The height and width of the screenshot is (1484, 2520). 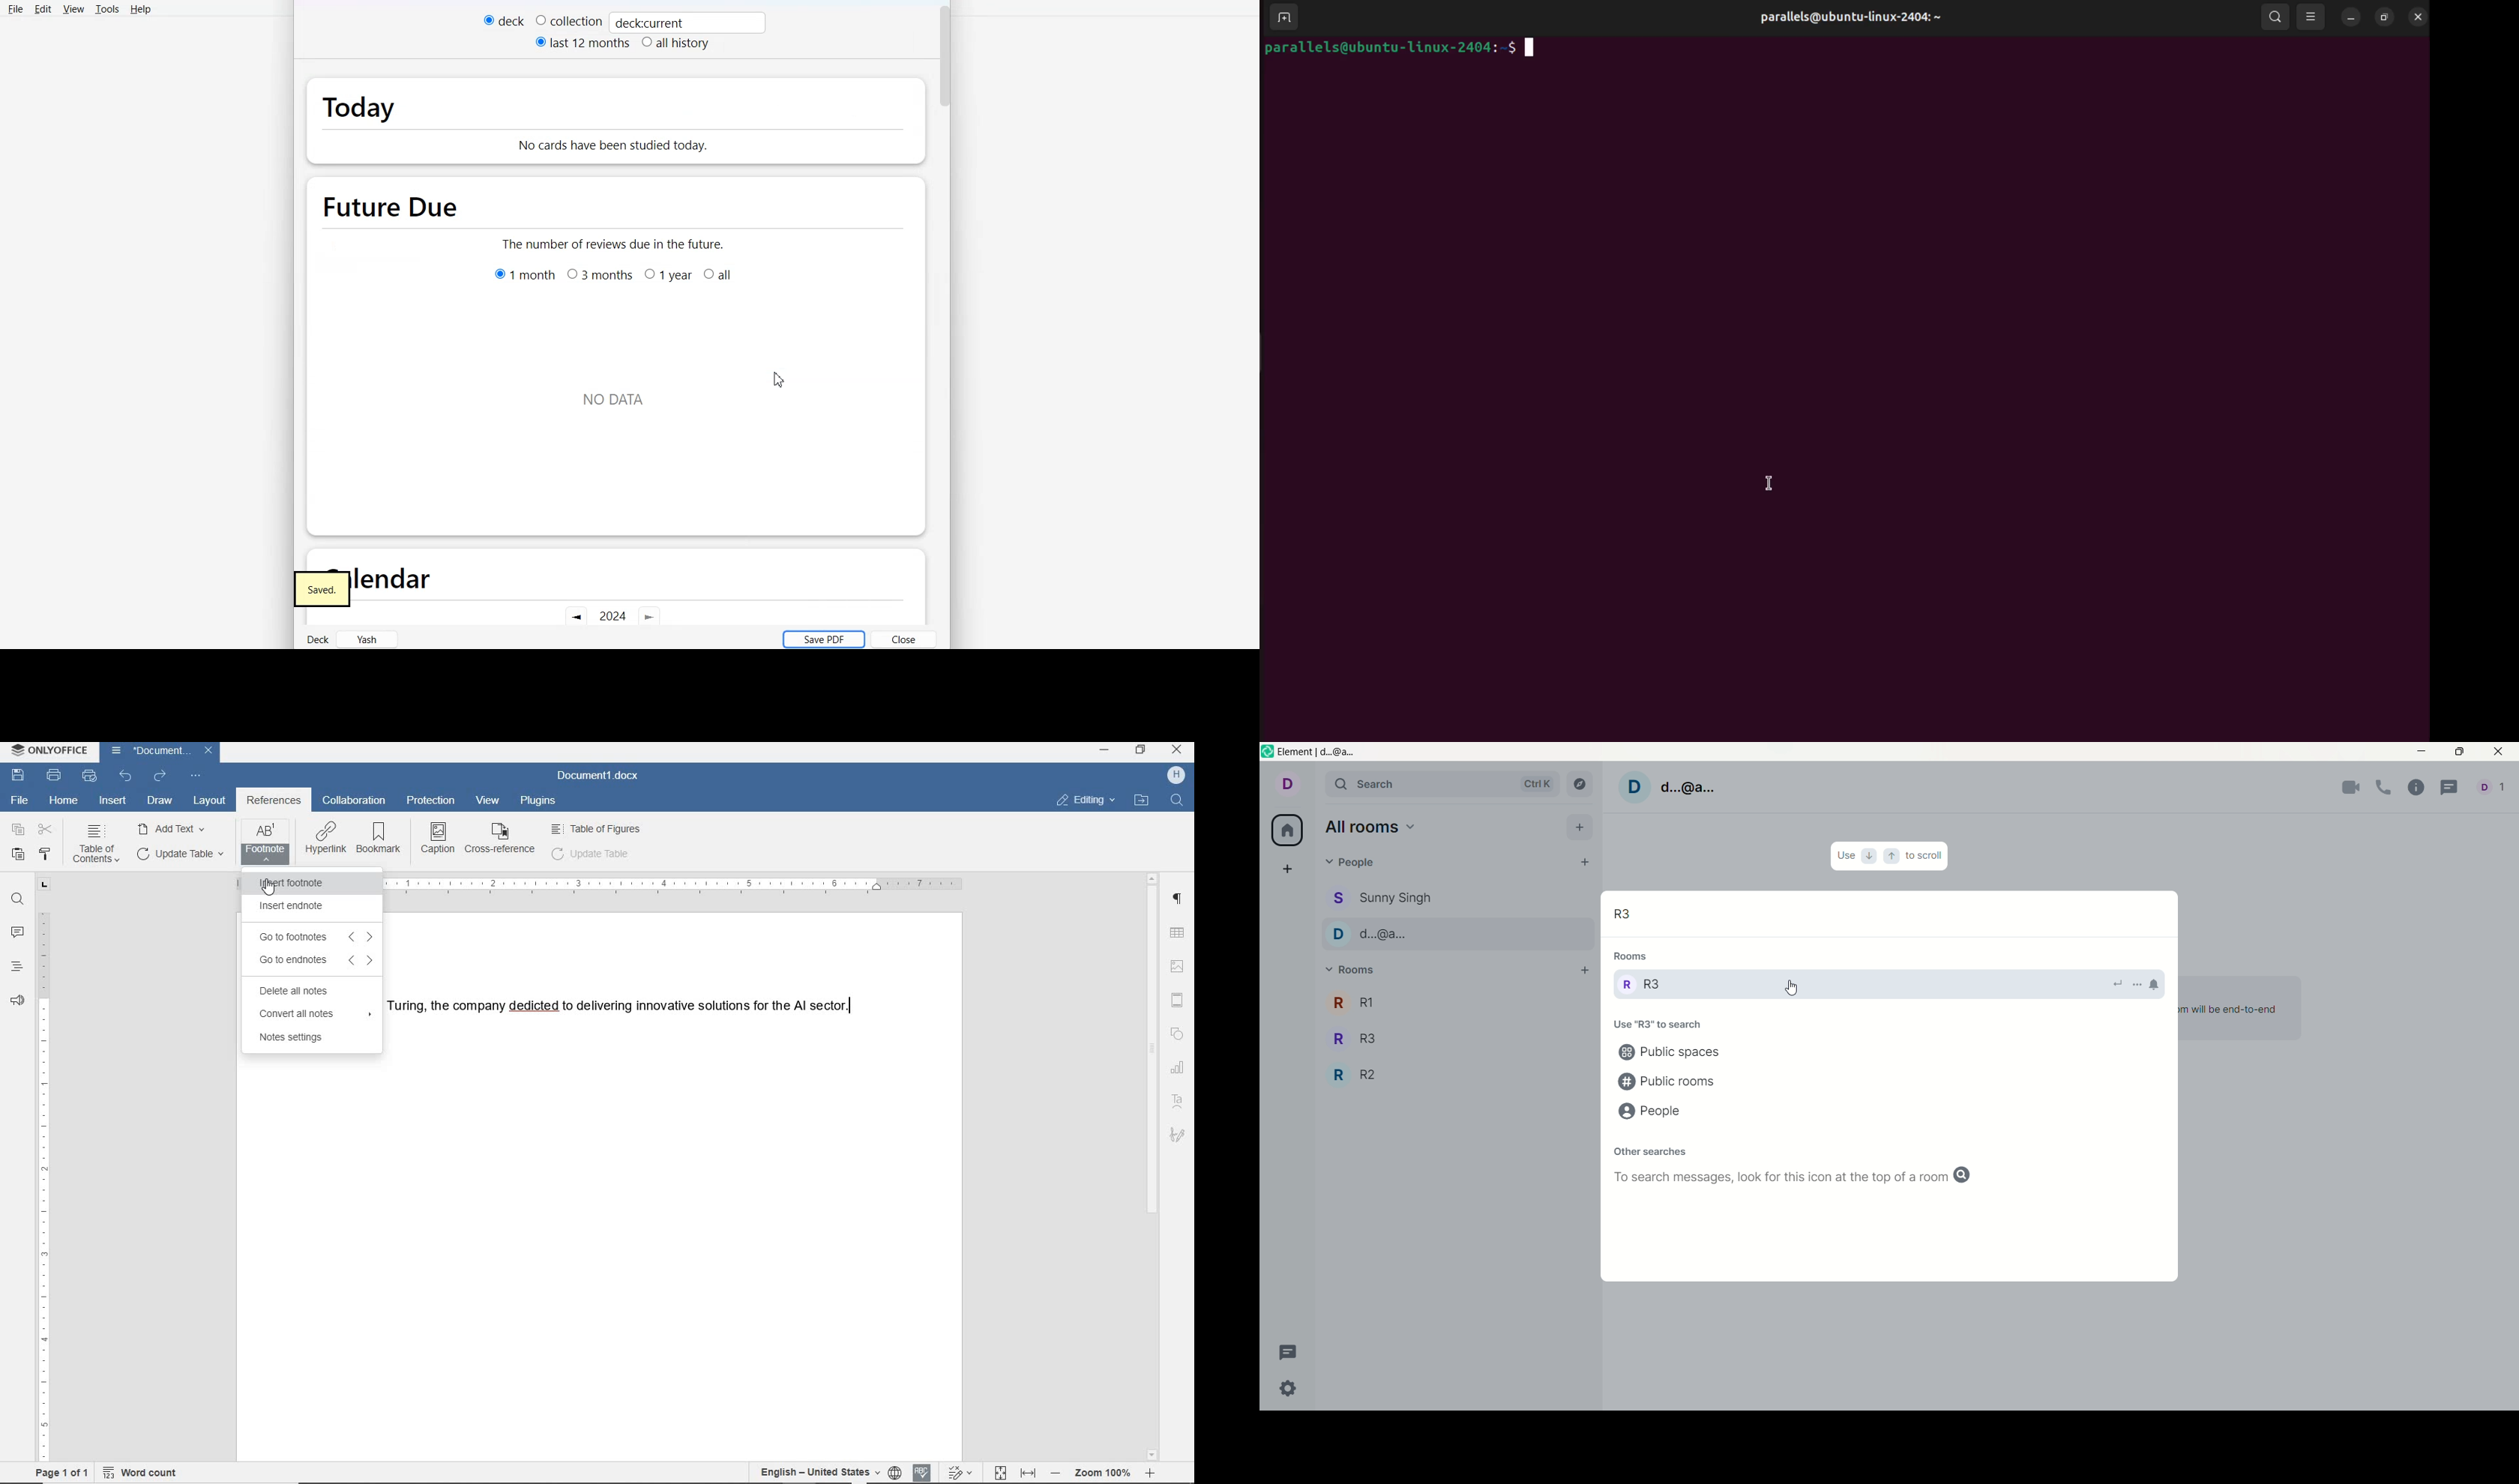 What do you see at coordinates (613, 616) in the screenshot?
I see `Current year` at bounding box center [613, 616].